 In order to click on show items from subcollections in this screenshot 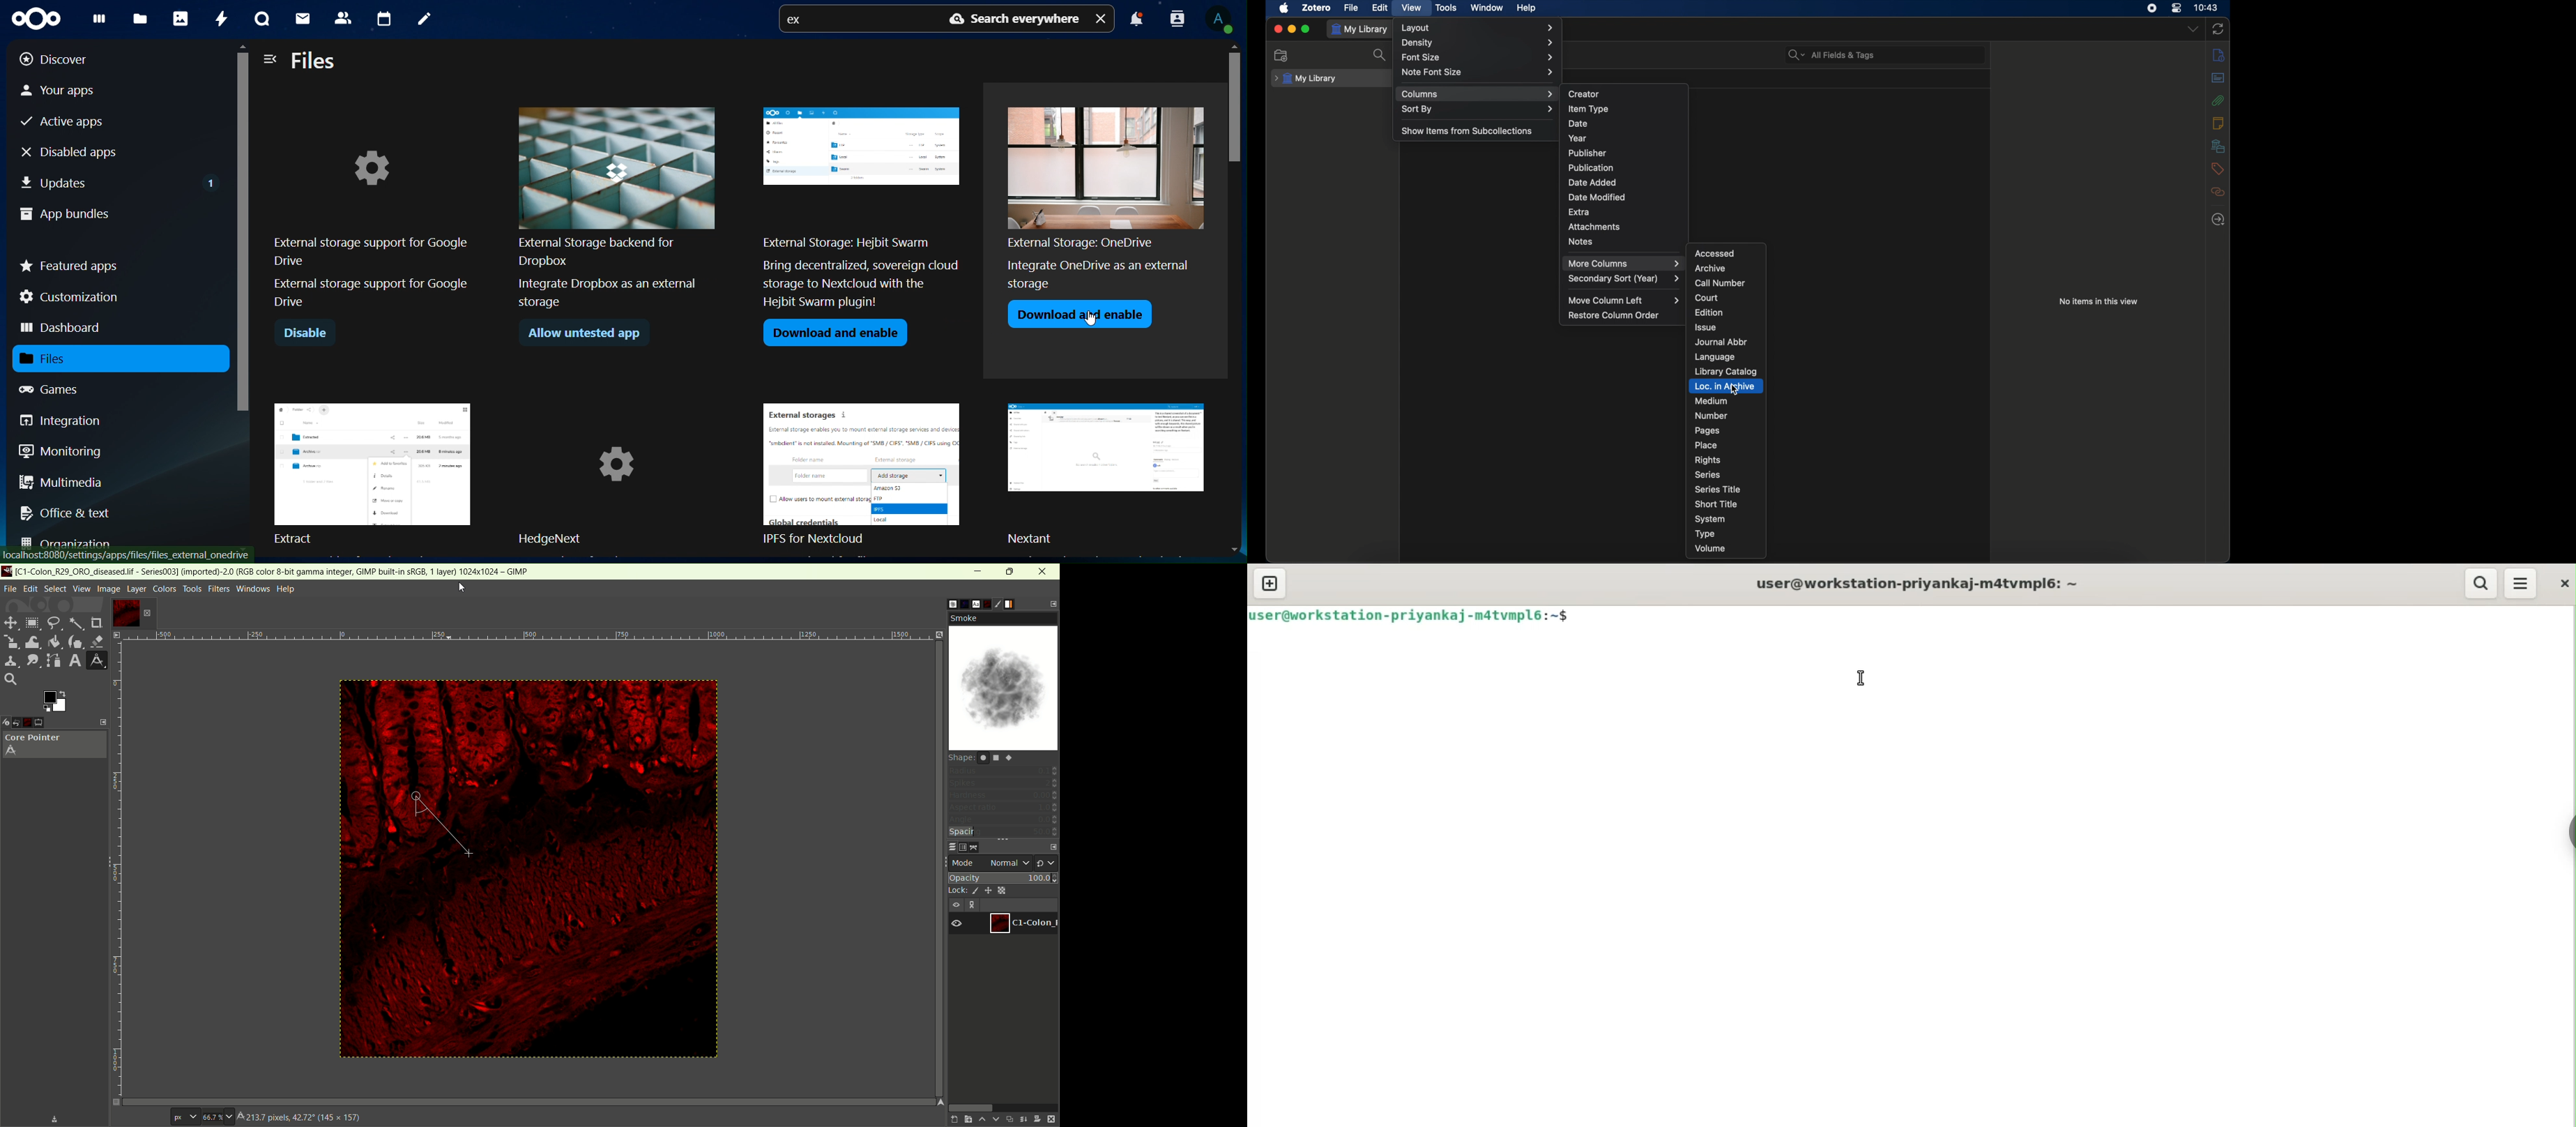, I will do `click(1467, 131)`.